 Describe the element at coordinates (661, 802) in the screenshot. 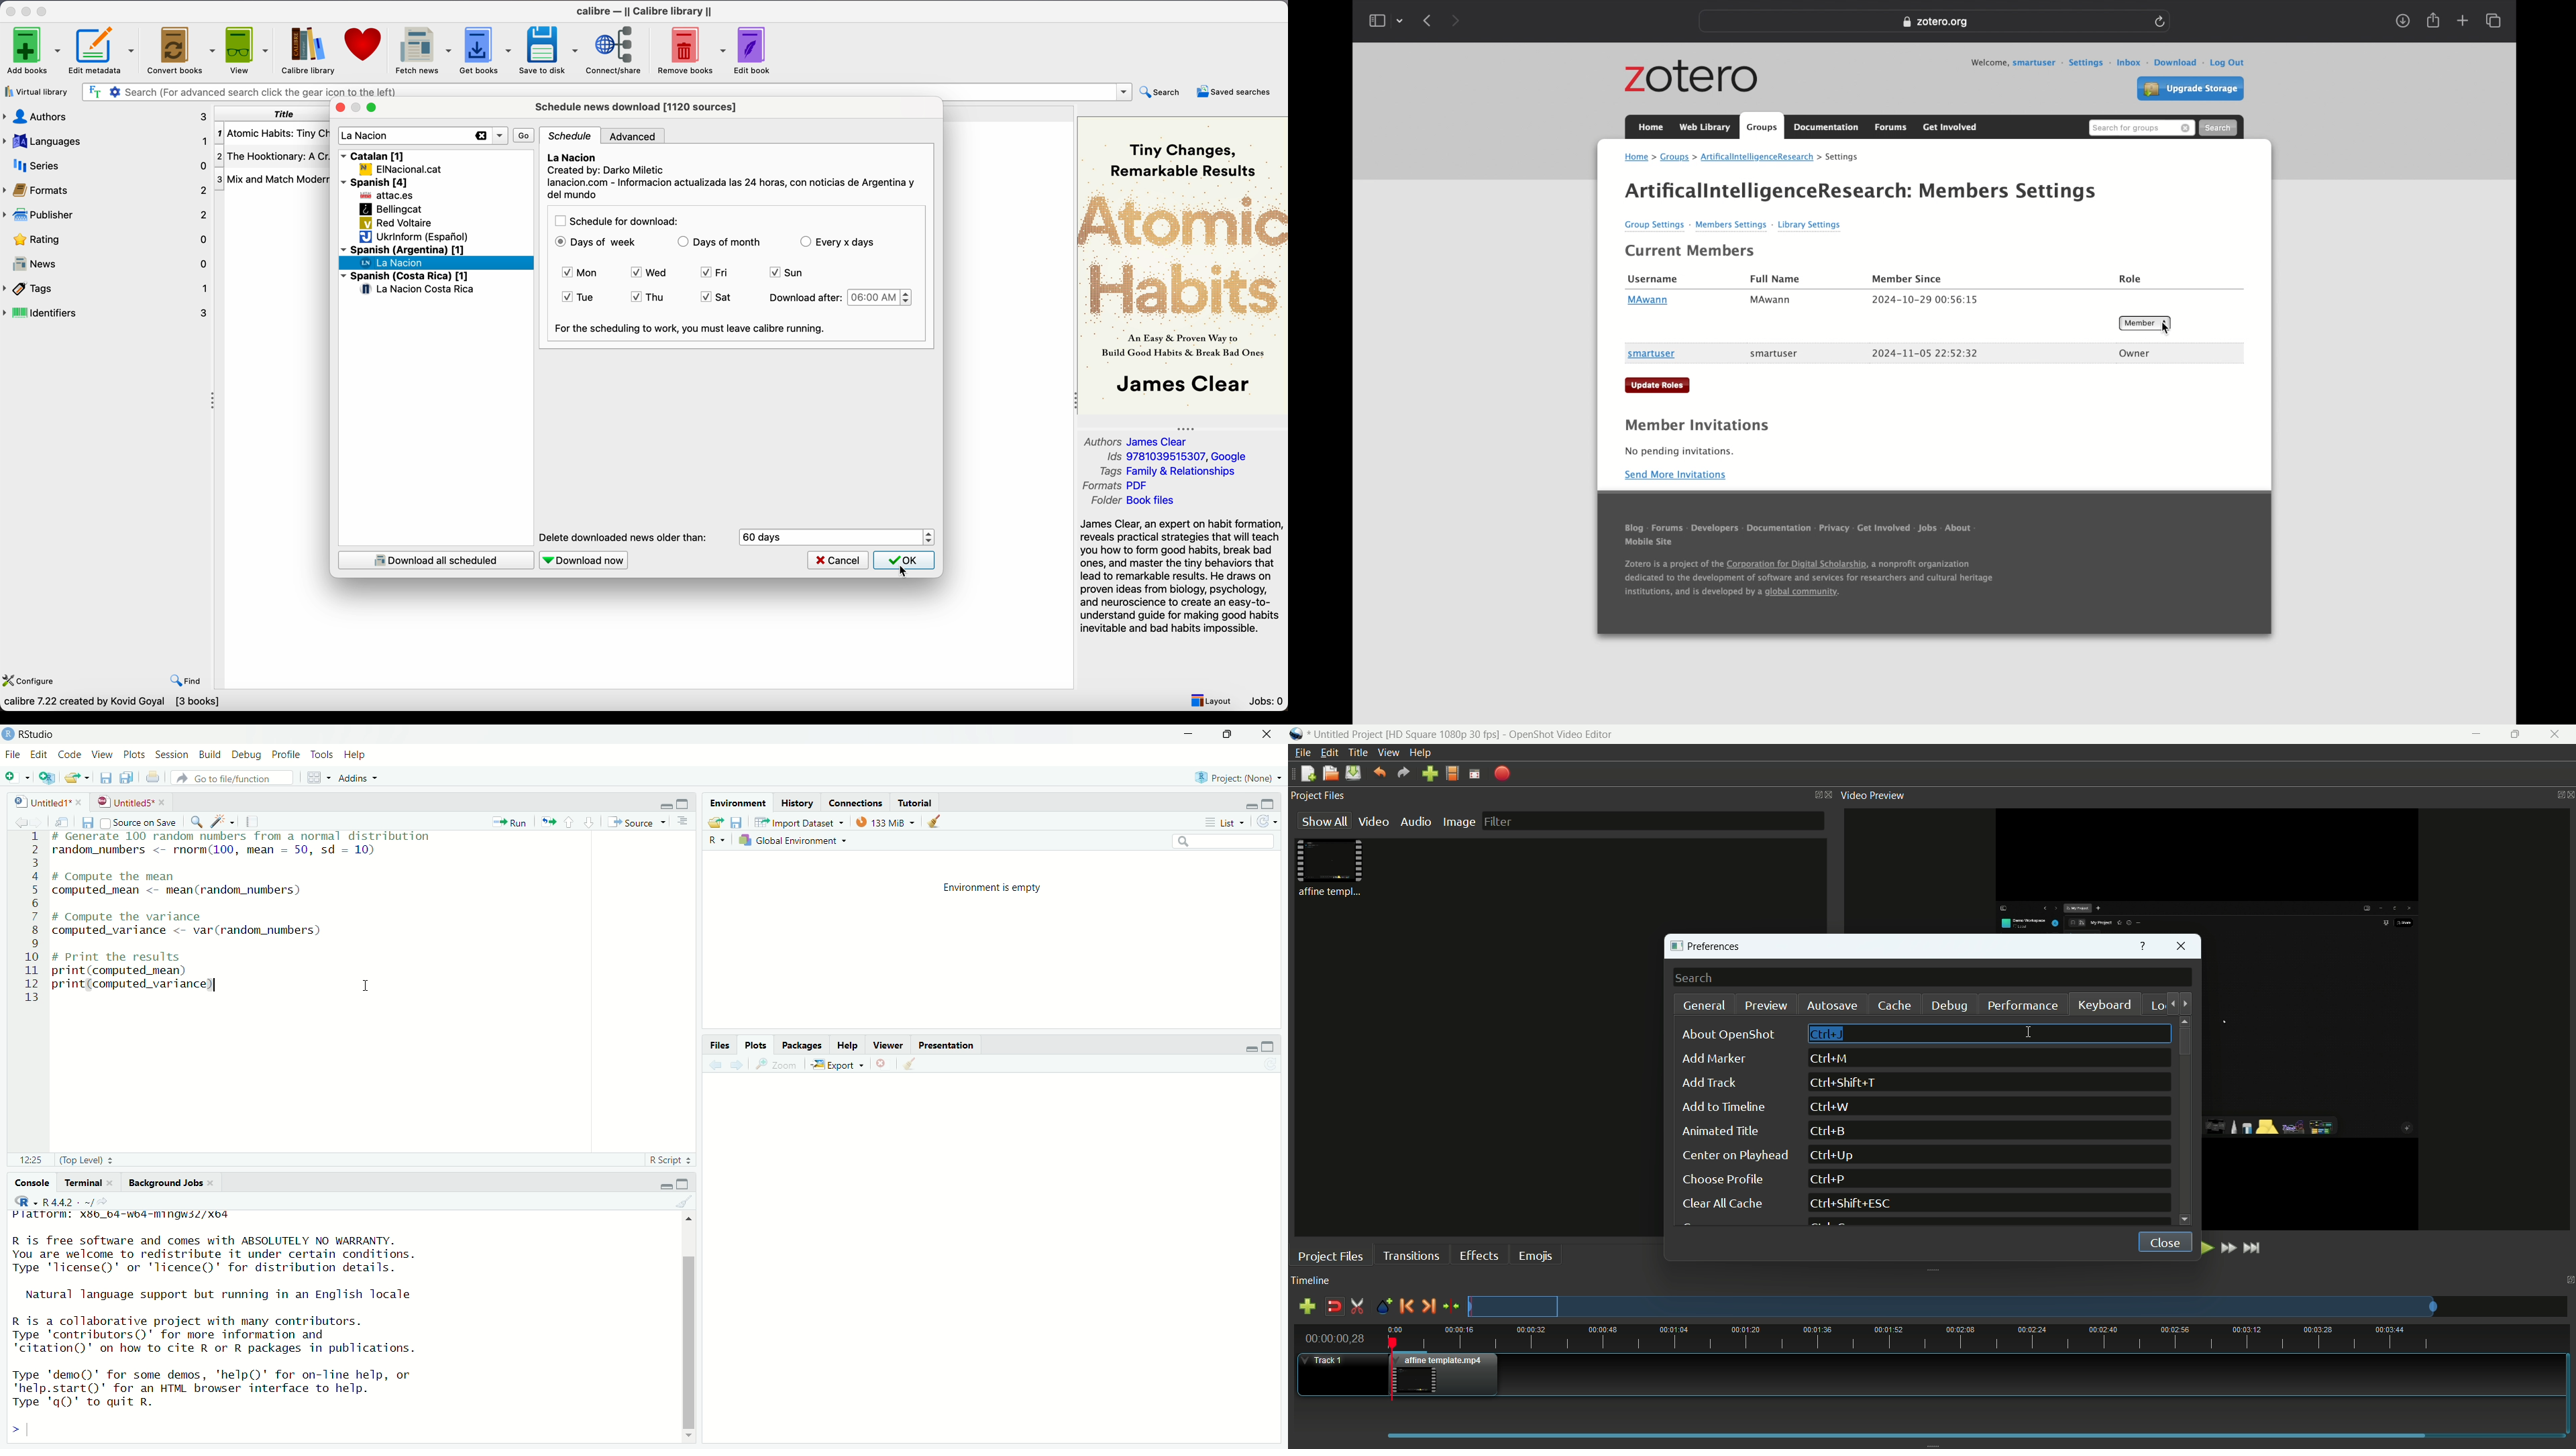

I see `minimize` at that location.